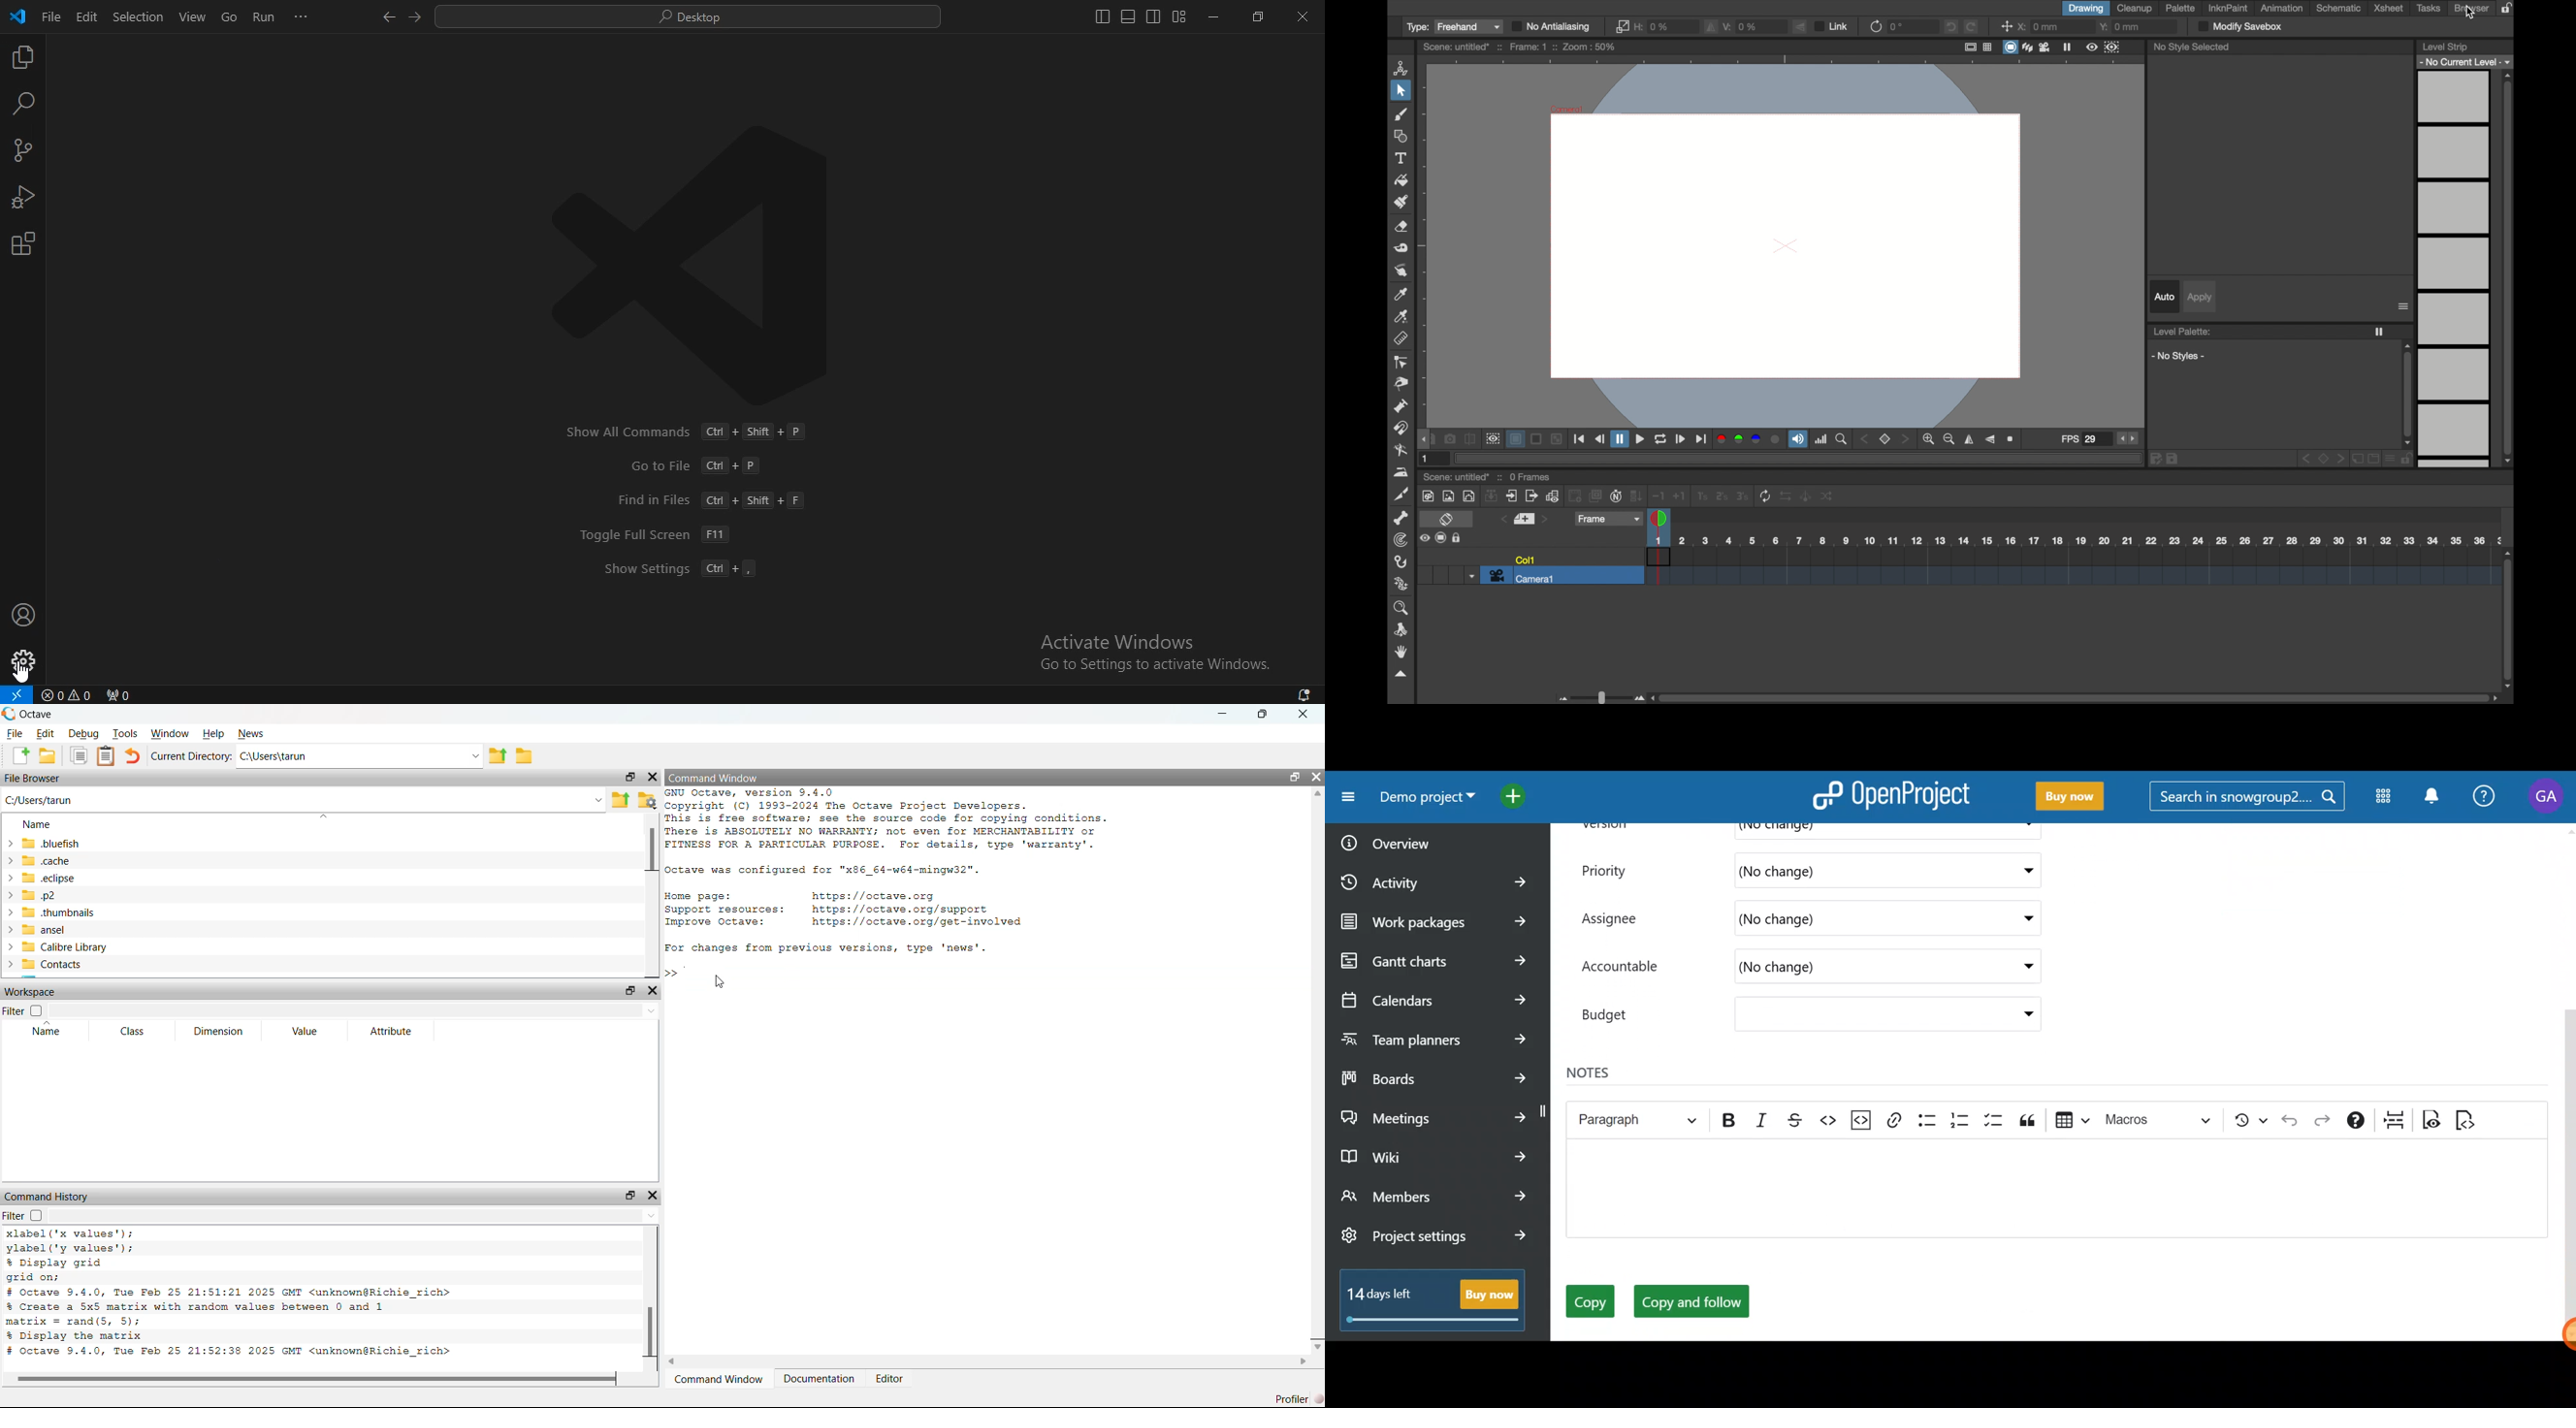  What do you see at coordinates (1401, 653) in the screenshot?
I see `hand mode` at bounding box center [1401, 653].